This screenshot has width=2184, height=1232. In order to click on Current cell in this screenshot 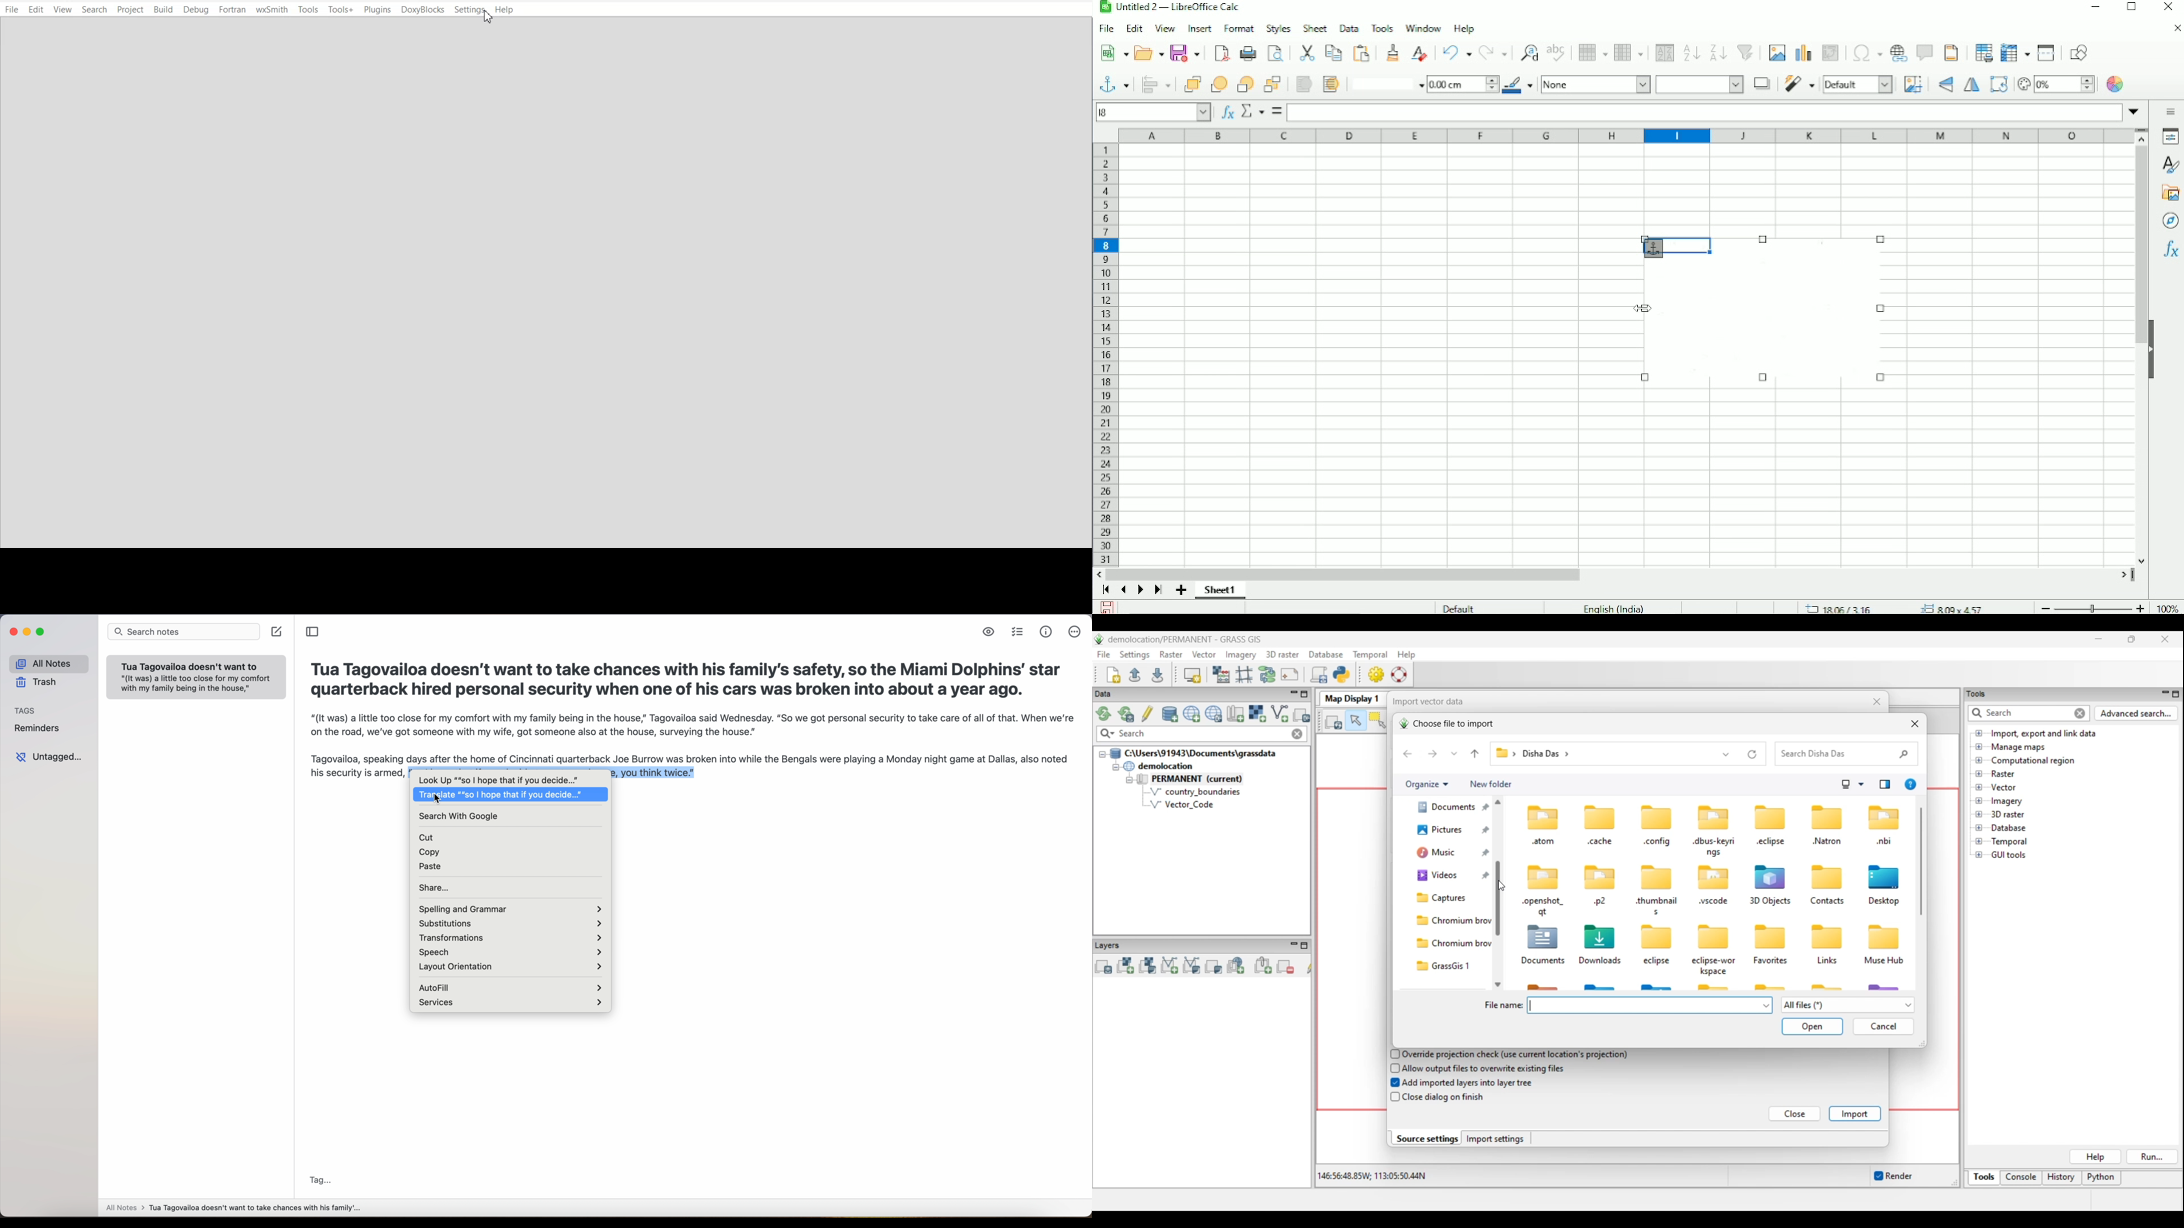, I will do `click(1154, 111)`.